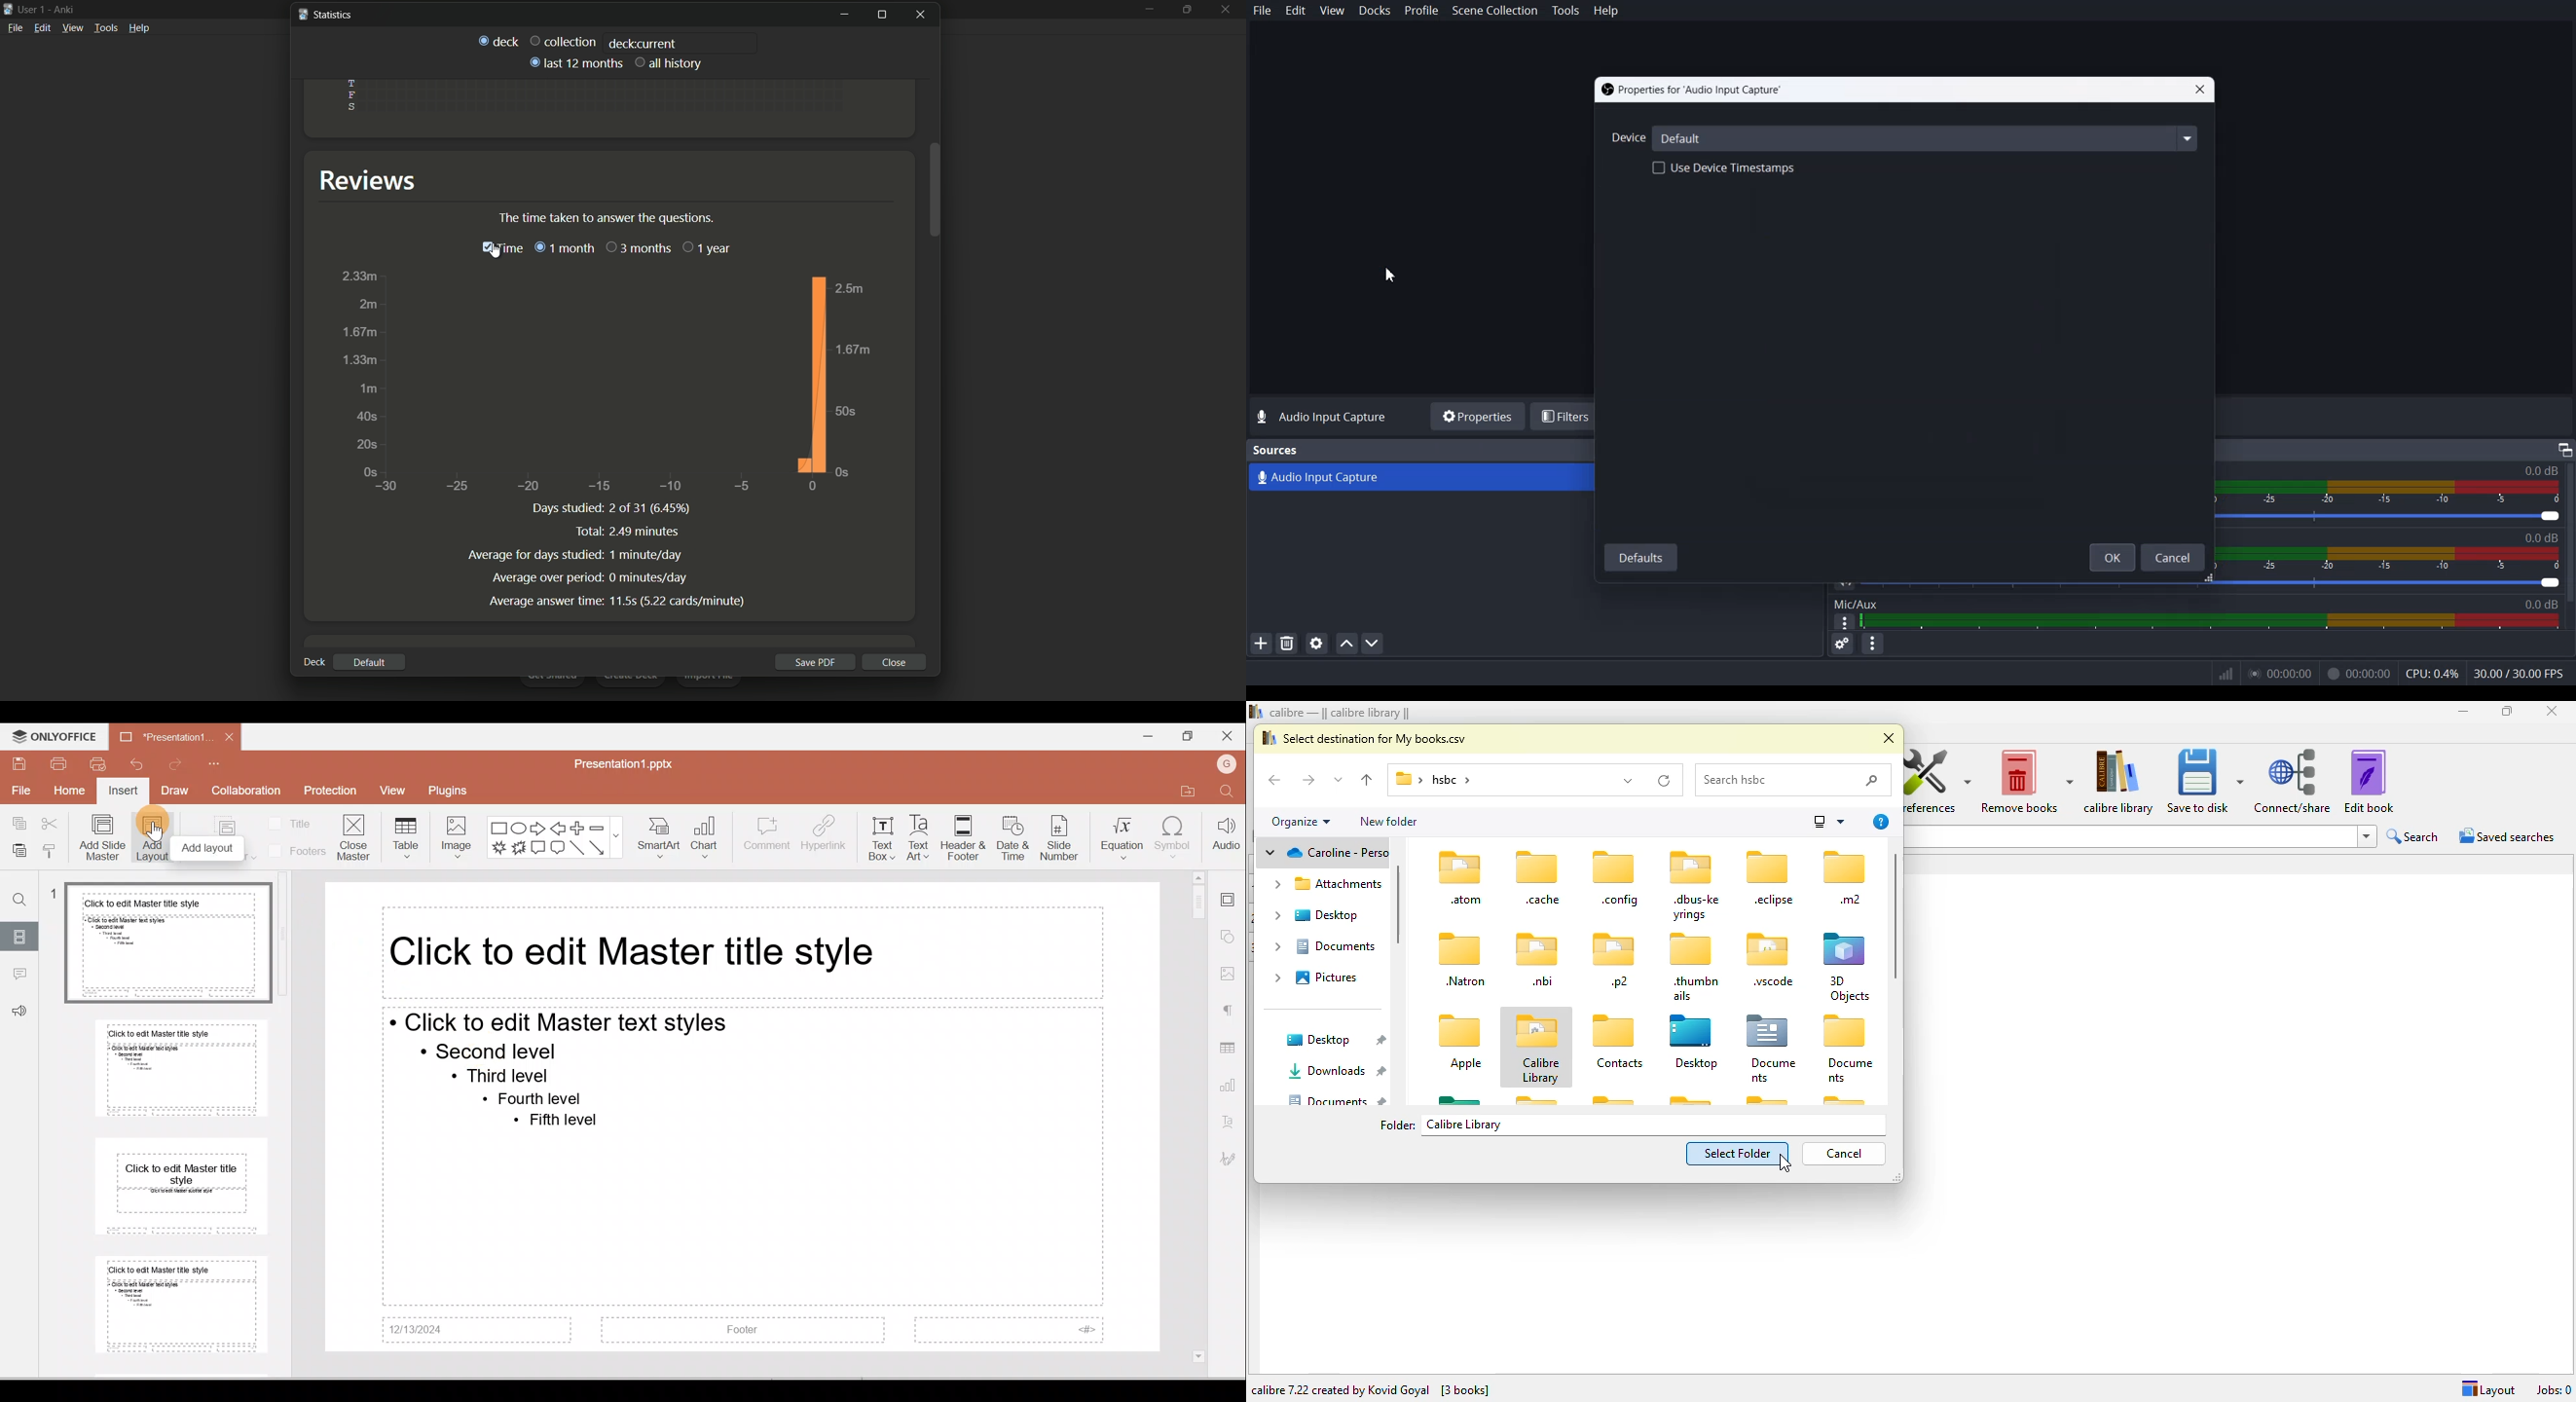 The width and height of the screenshot is (2576, 1428). Describe the element at coordinates (2219, 583) in the screenshot. I see `Volume level adjuster` at that location.